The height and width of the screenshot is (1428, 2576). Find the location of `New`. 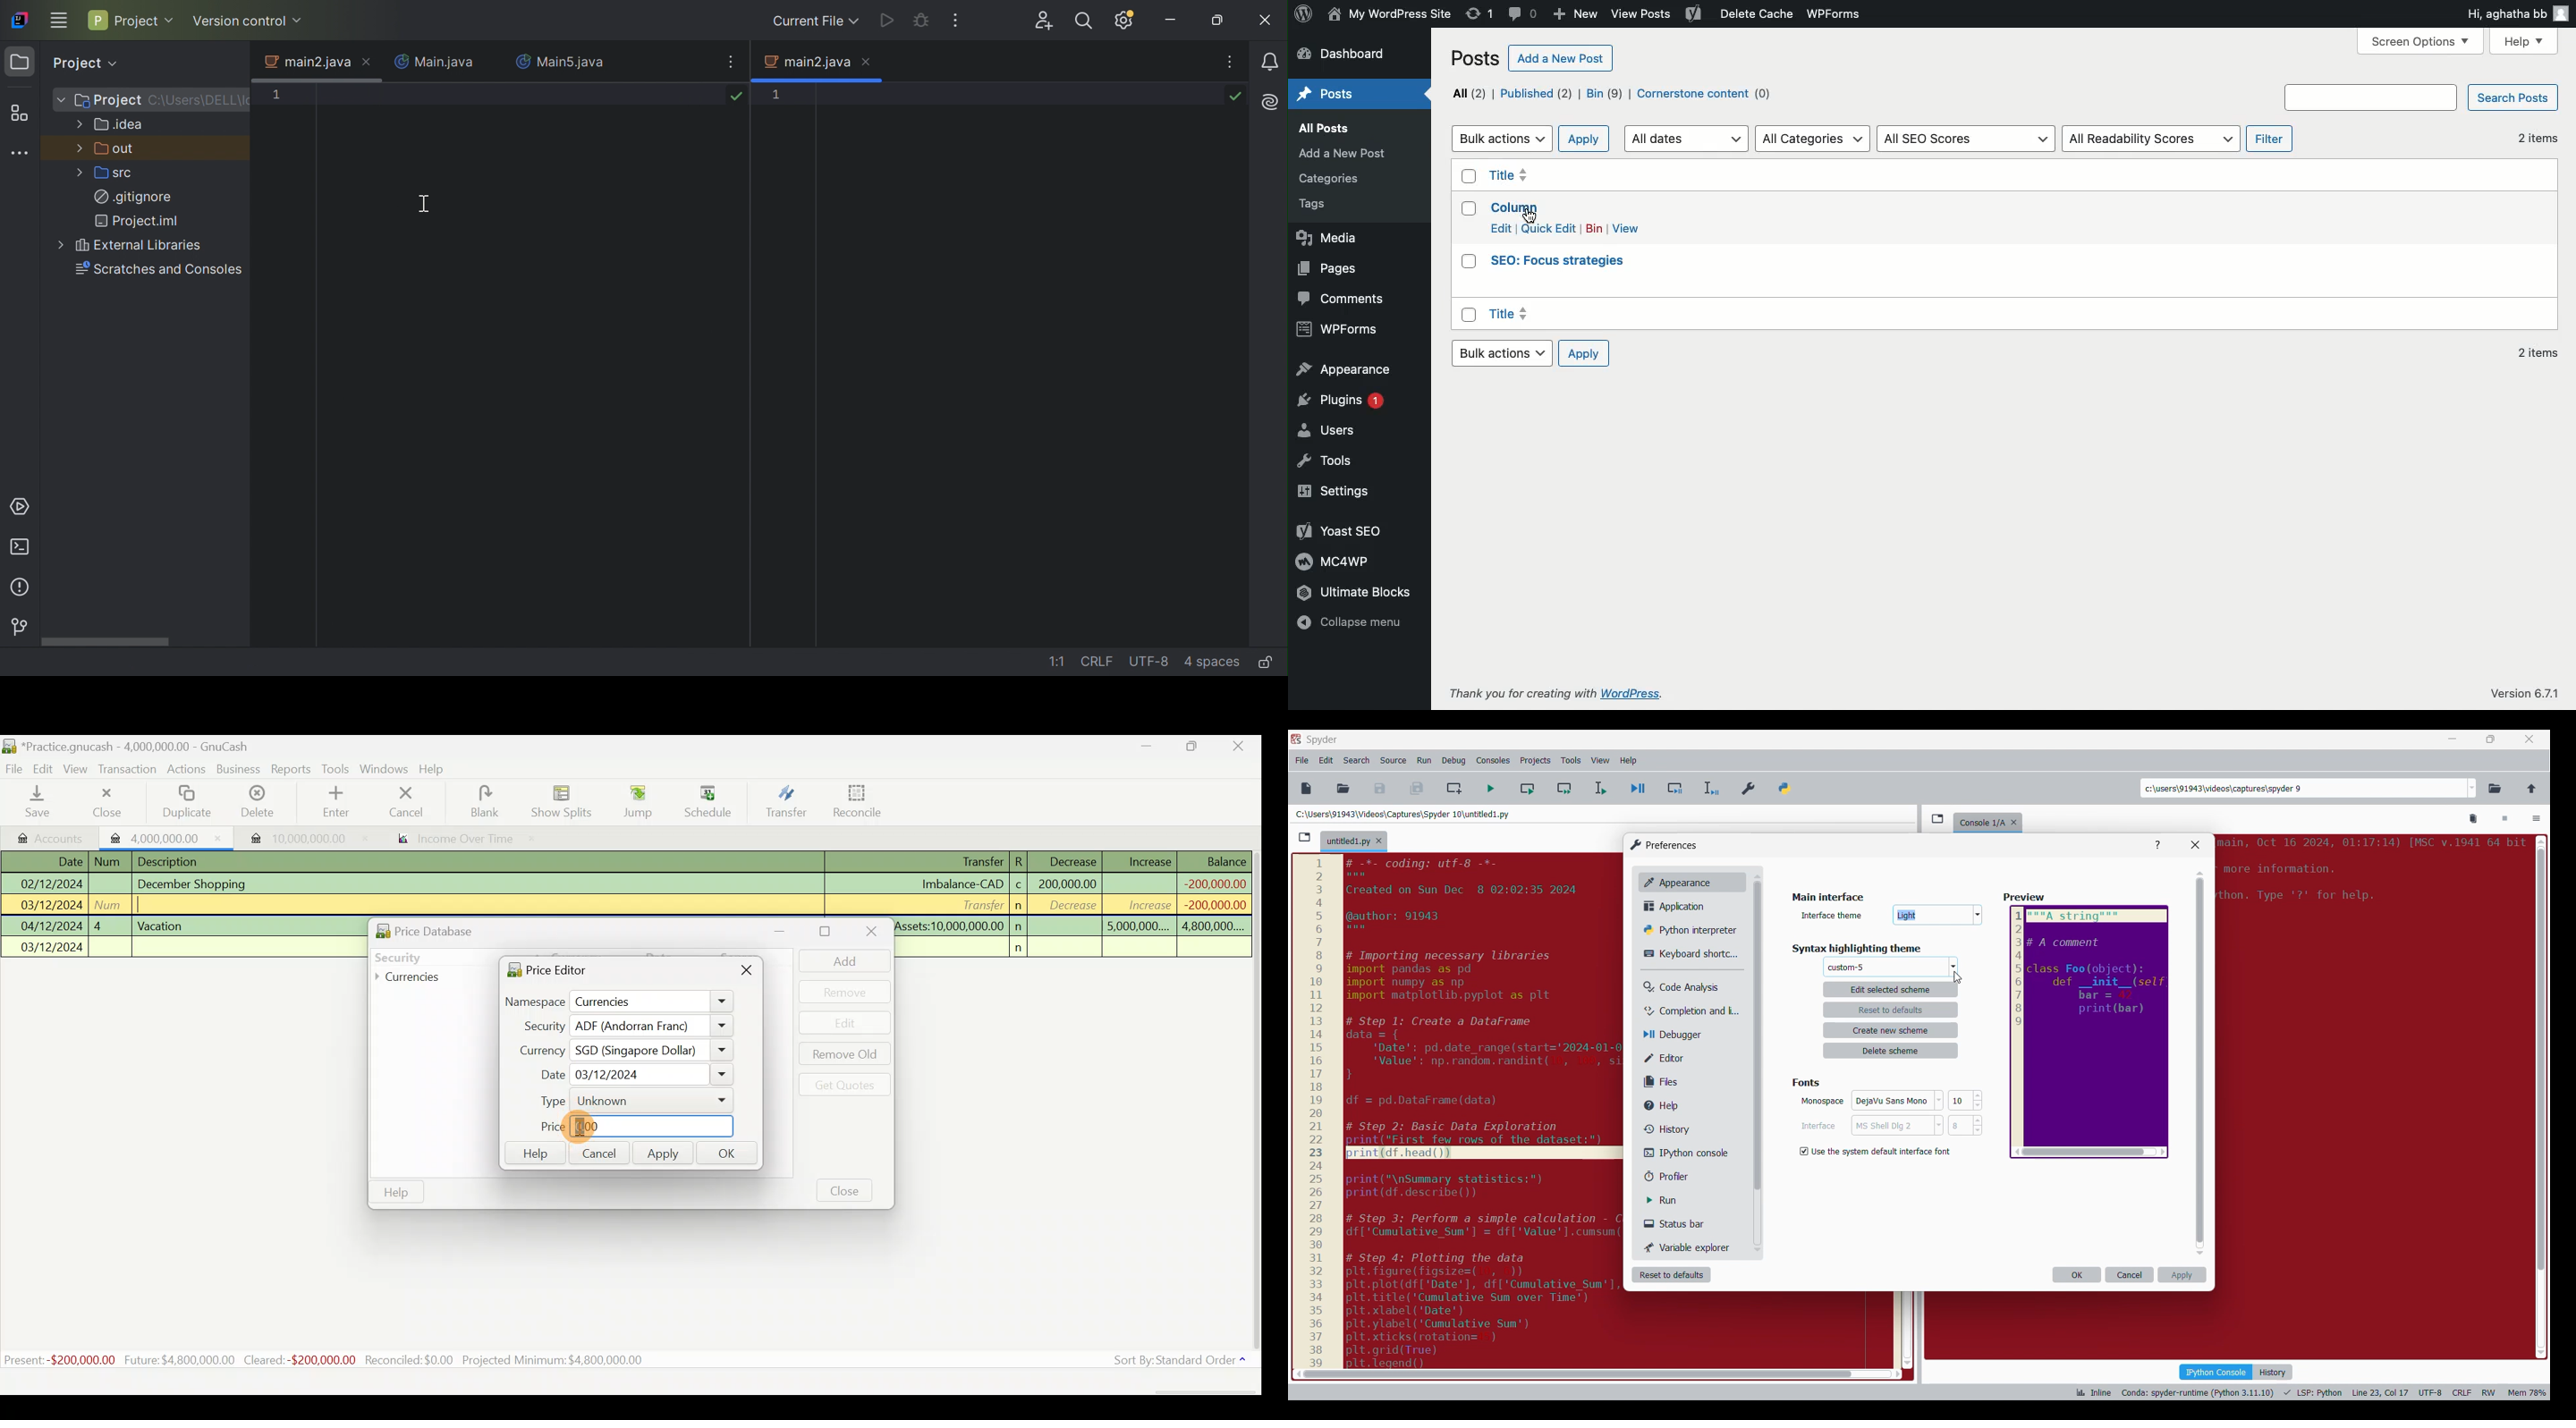

New is located at coordinates (1574, 14).